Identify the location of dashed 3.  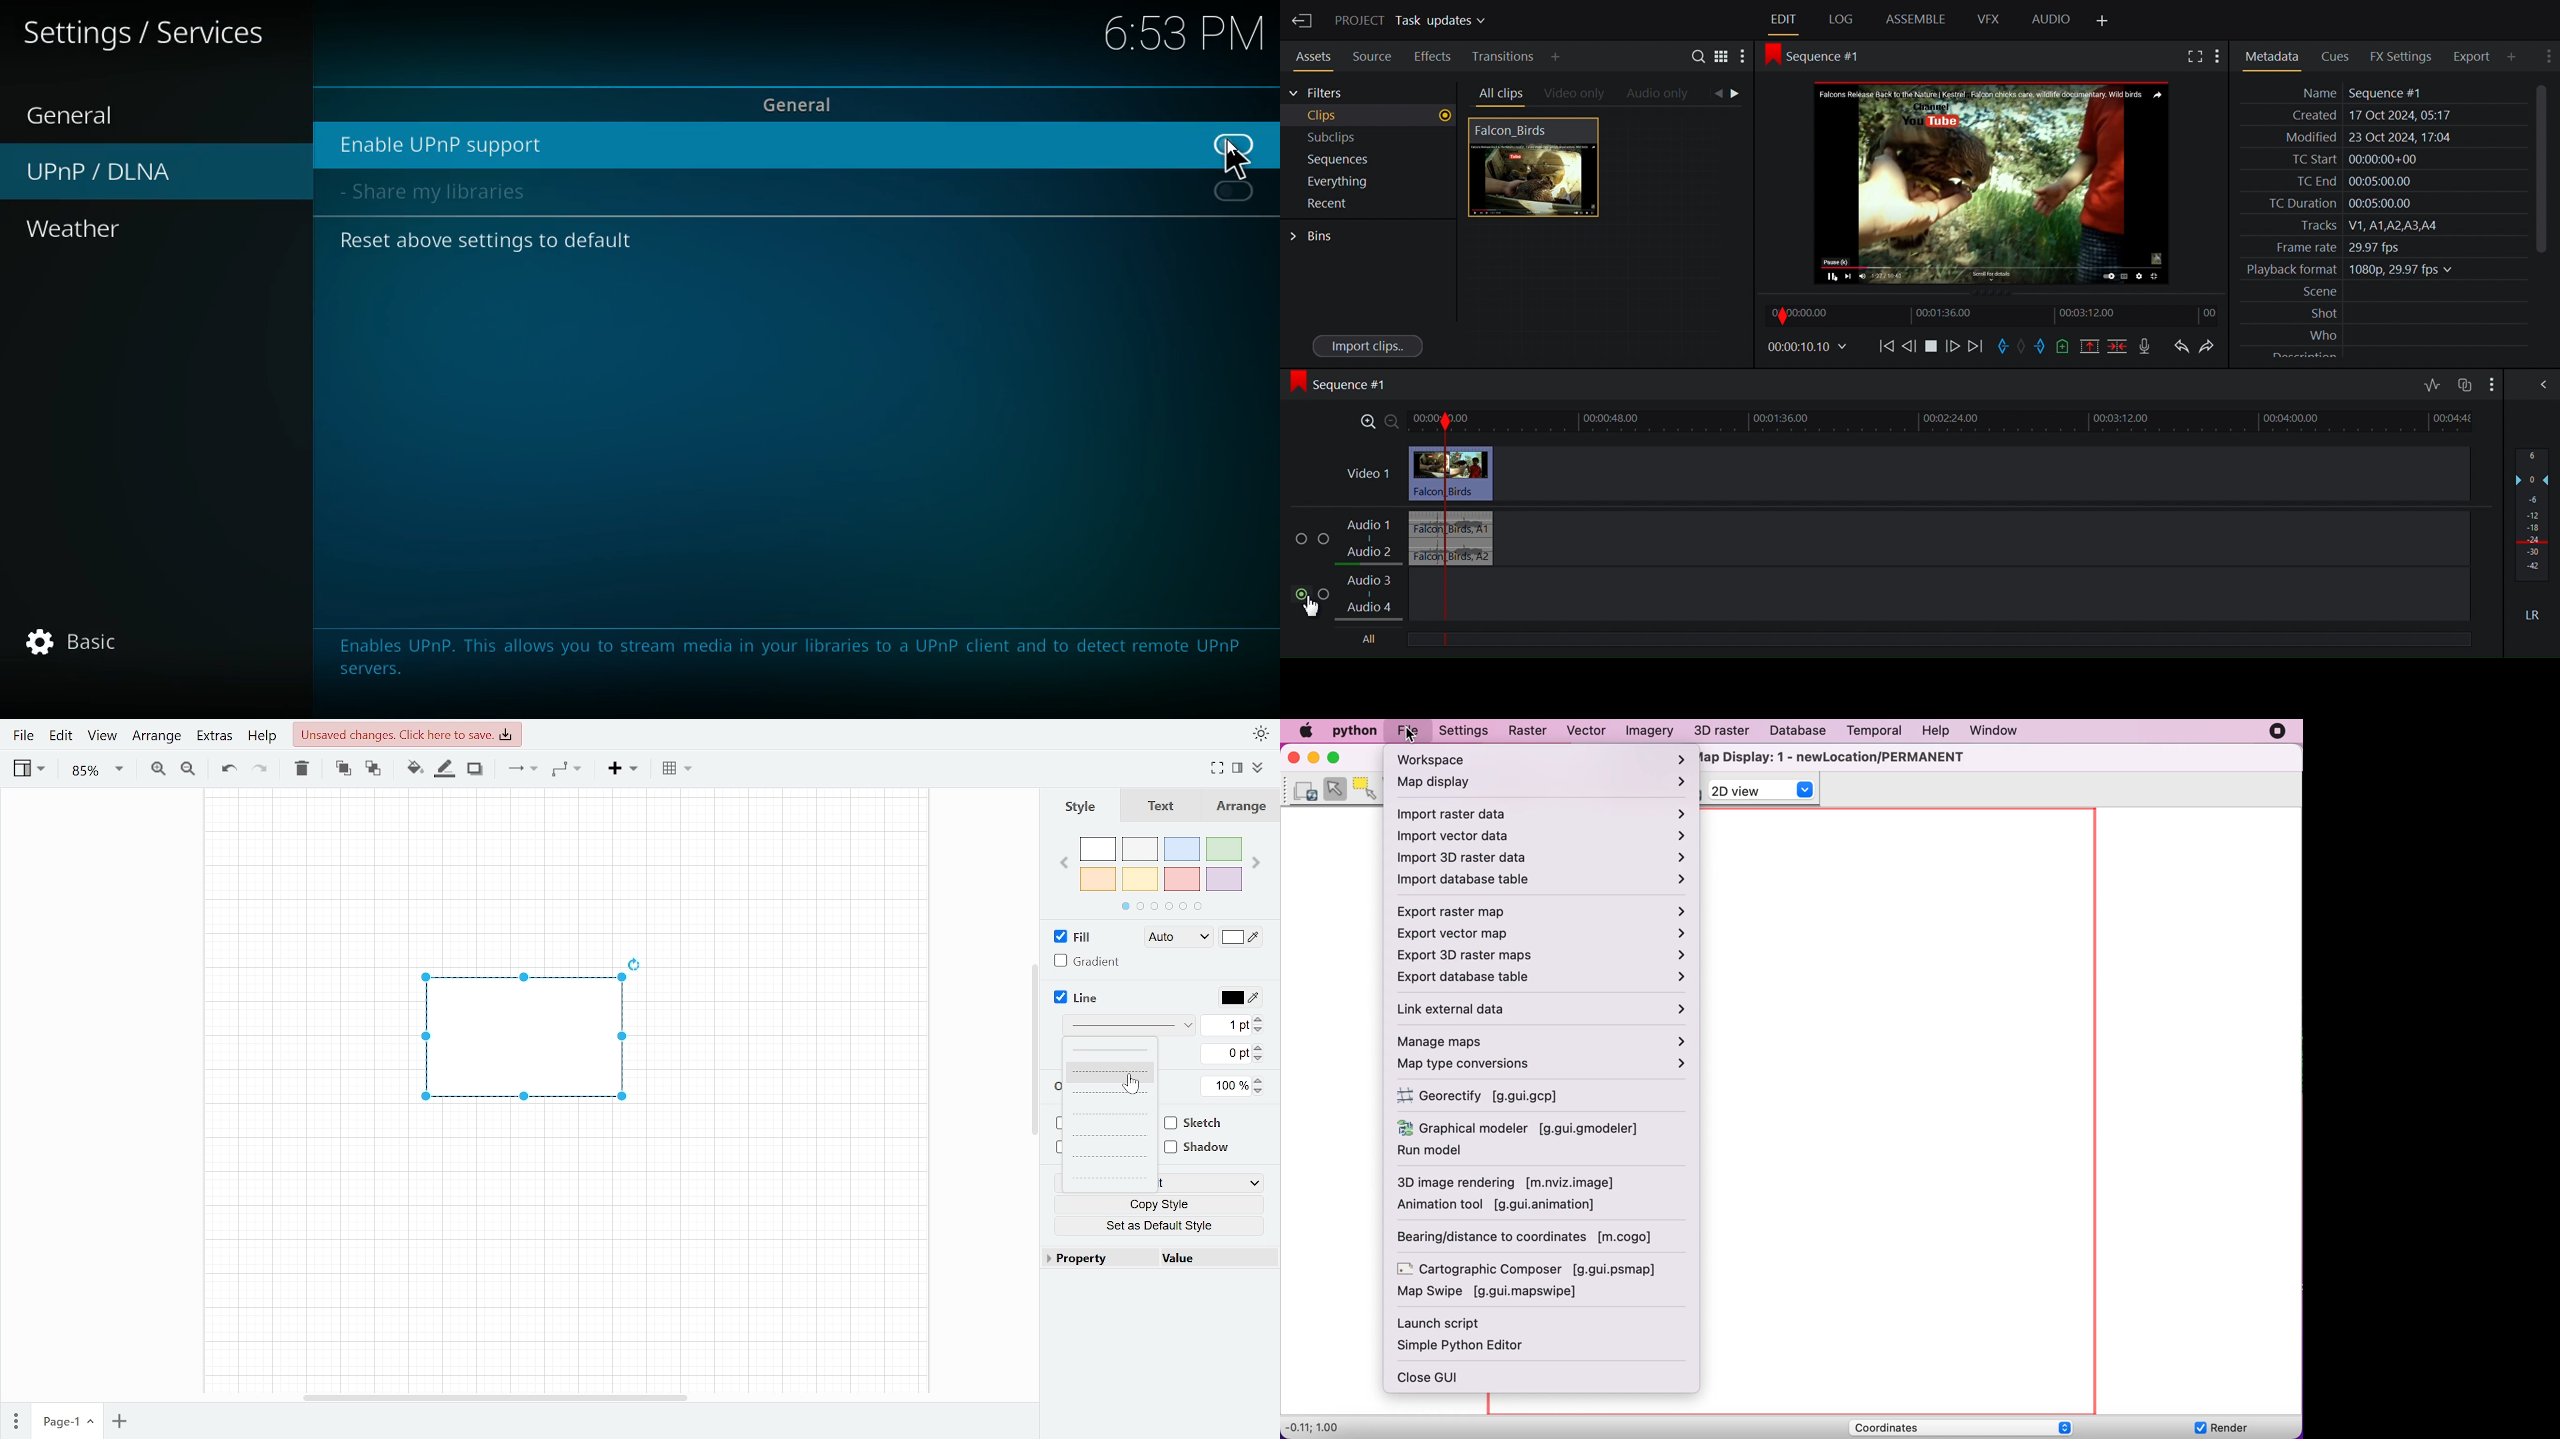
(1107, 1116).